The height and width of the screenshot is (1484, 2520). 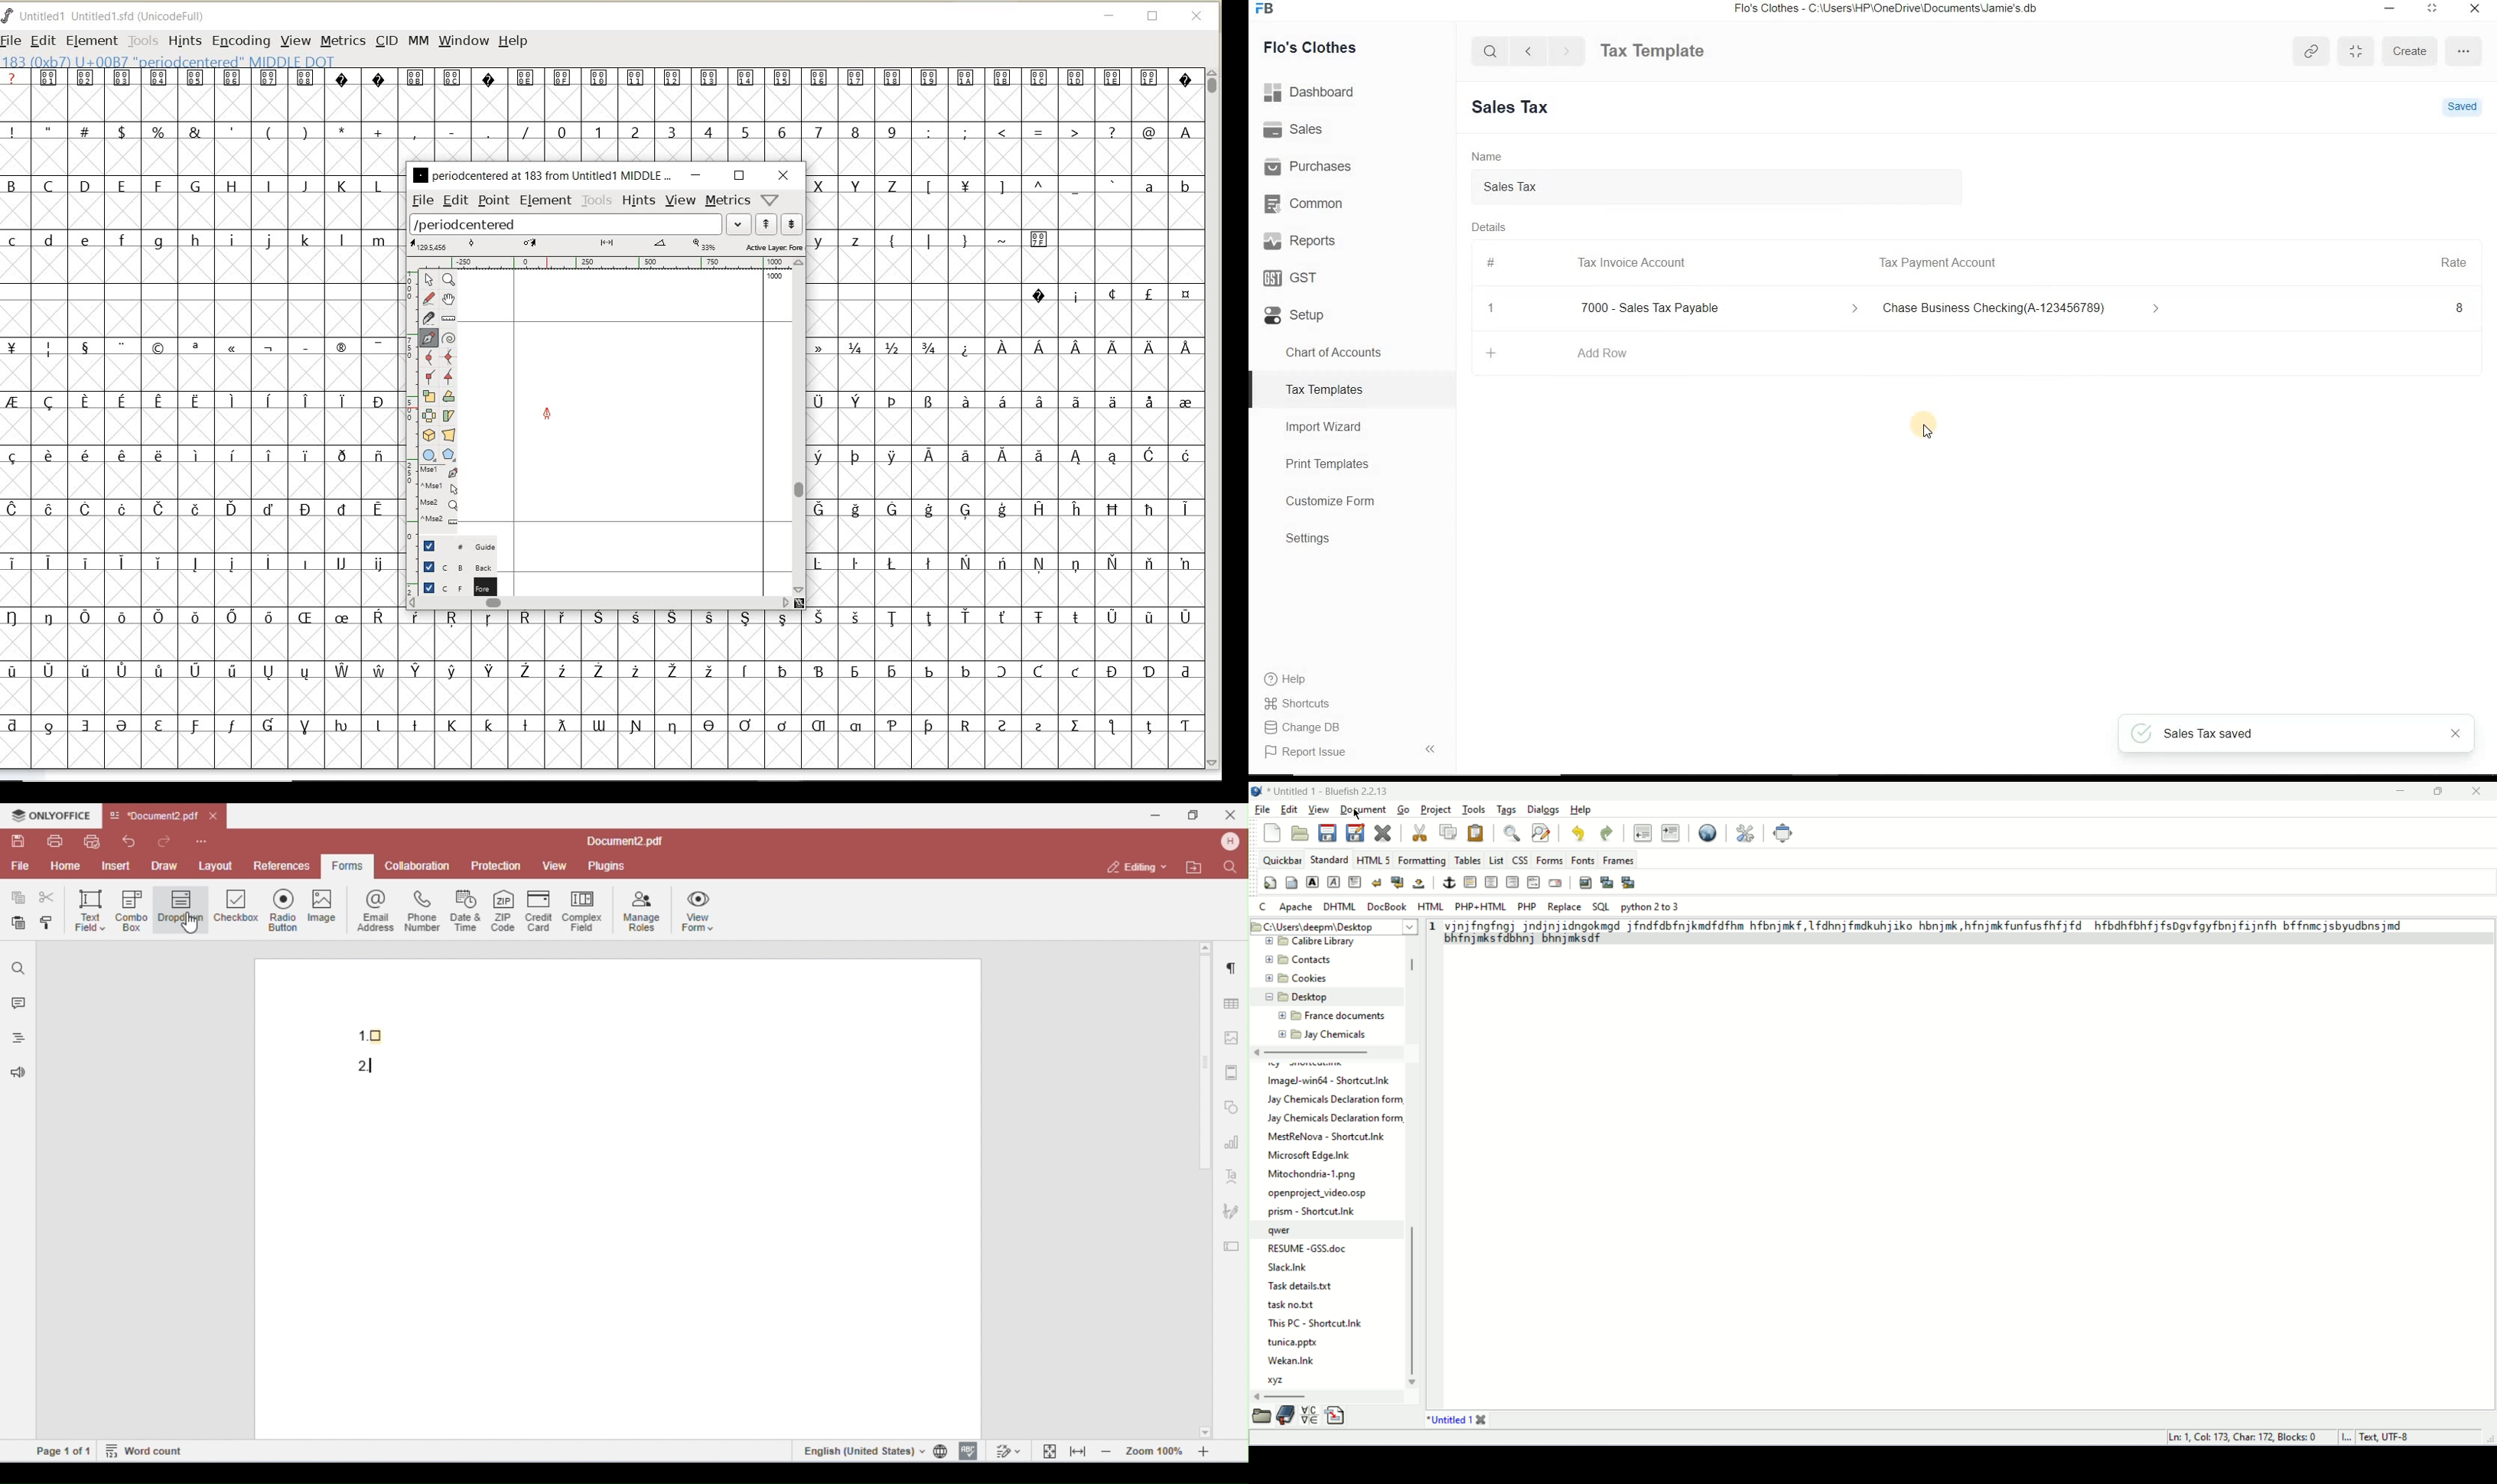 I want to click on Minimize, so click(x=2390, y=10).